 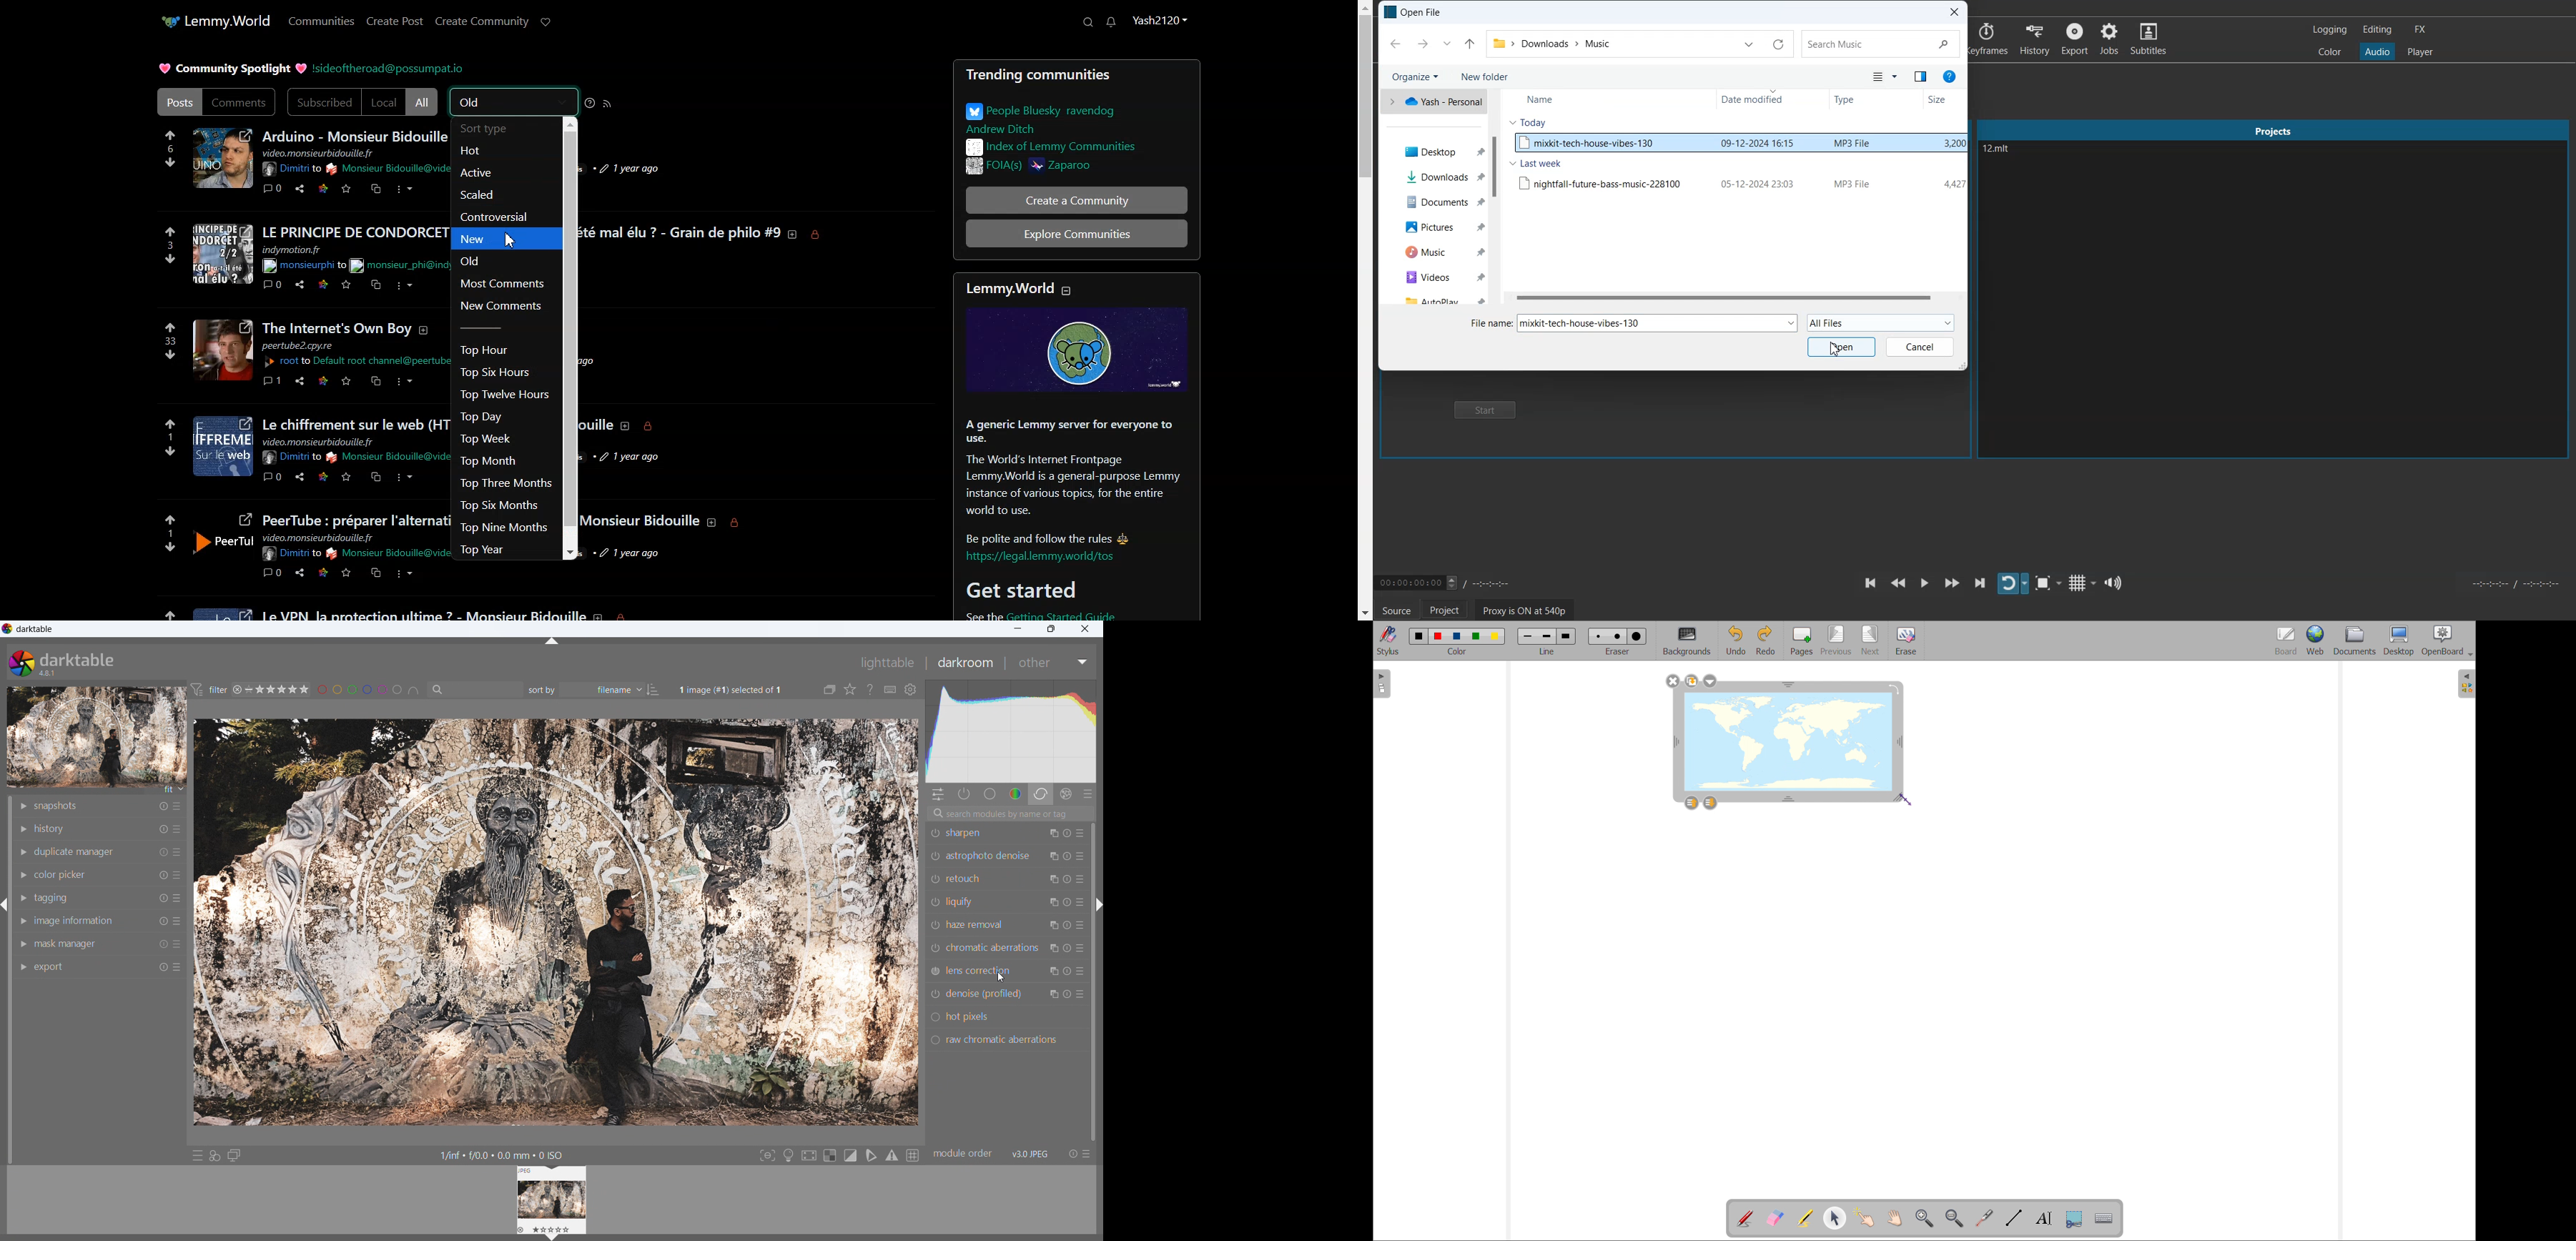 What do you see at coordinates (1089, 793) in the screenshot?
I see `presets` at bounding box center [1089, 793].